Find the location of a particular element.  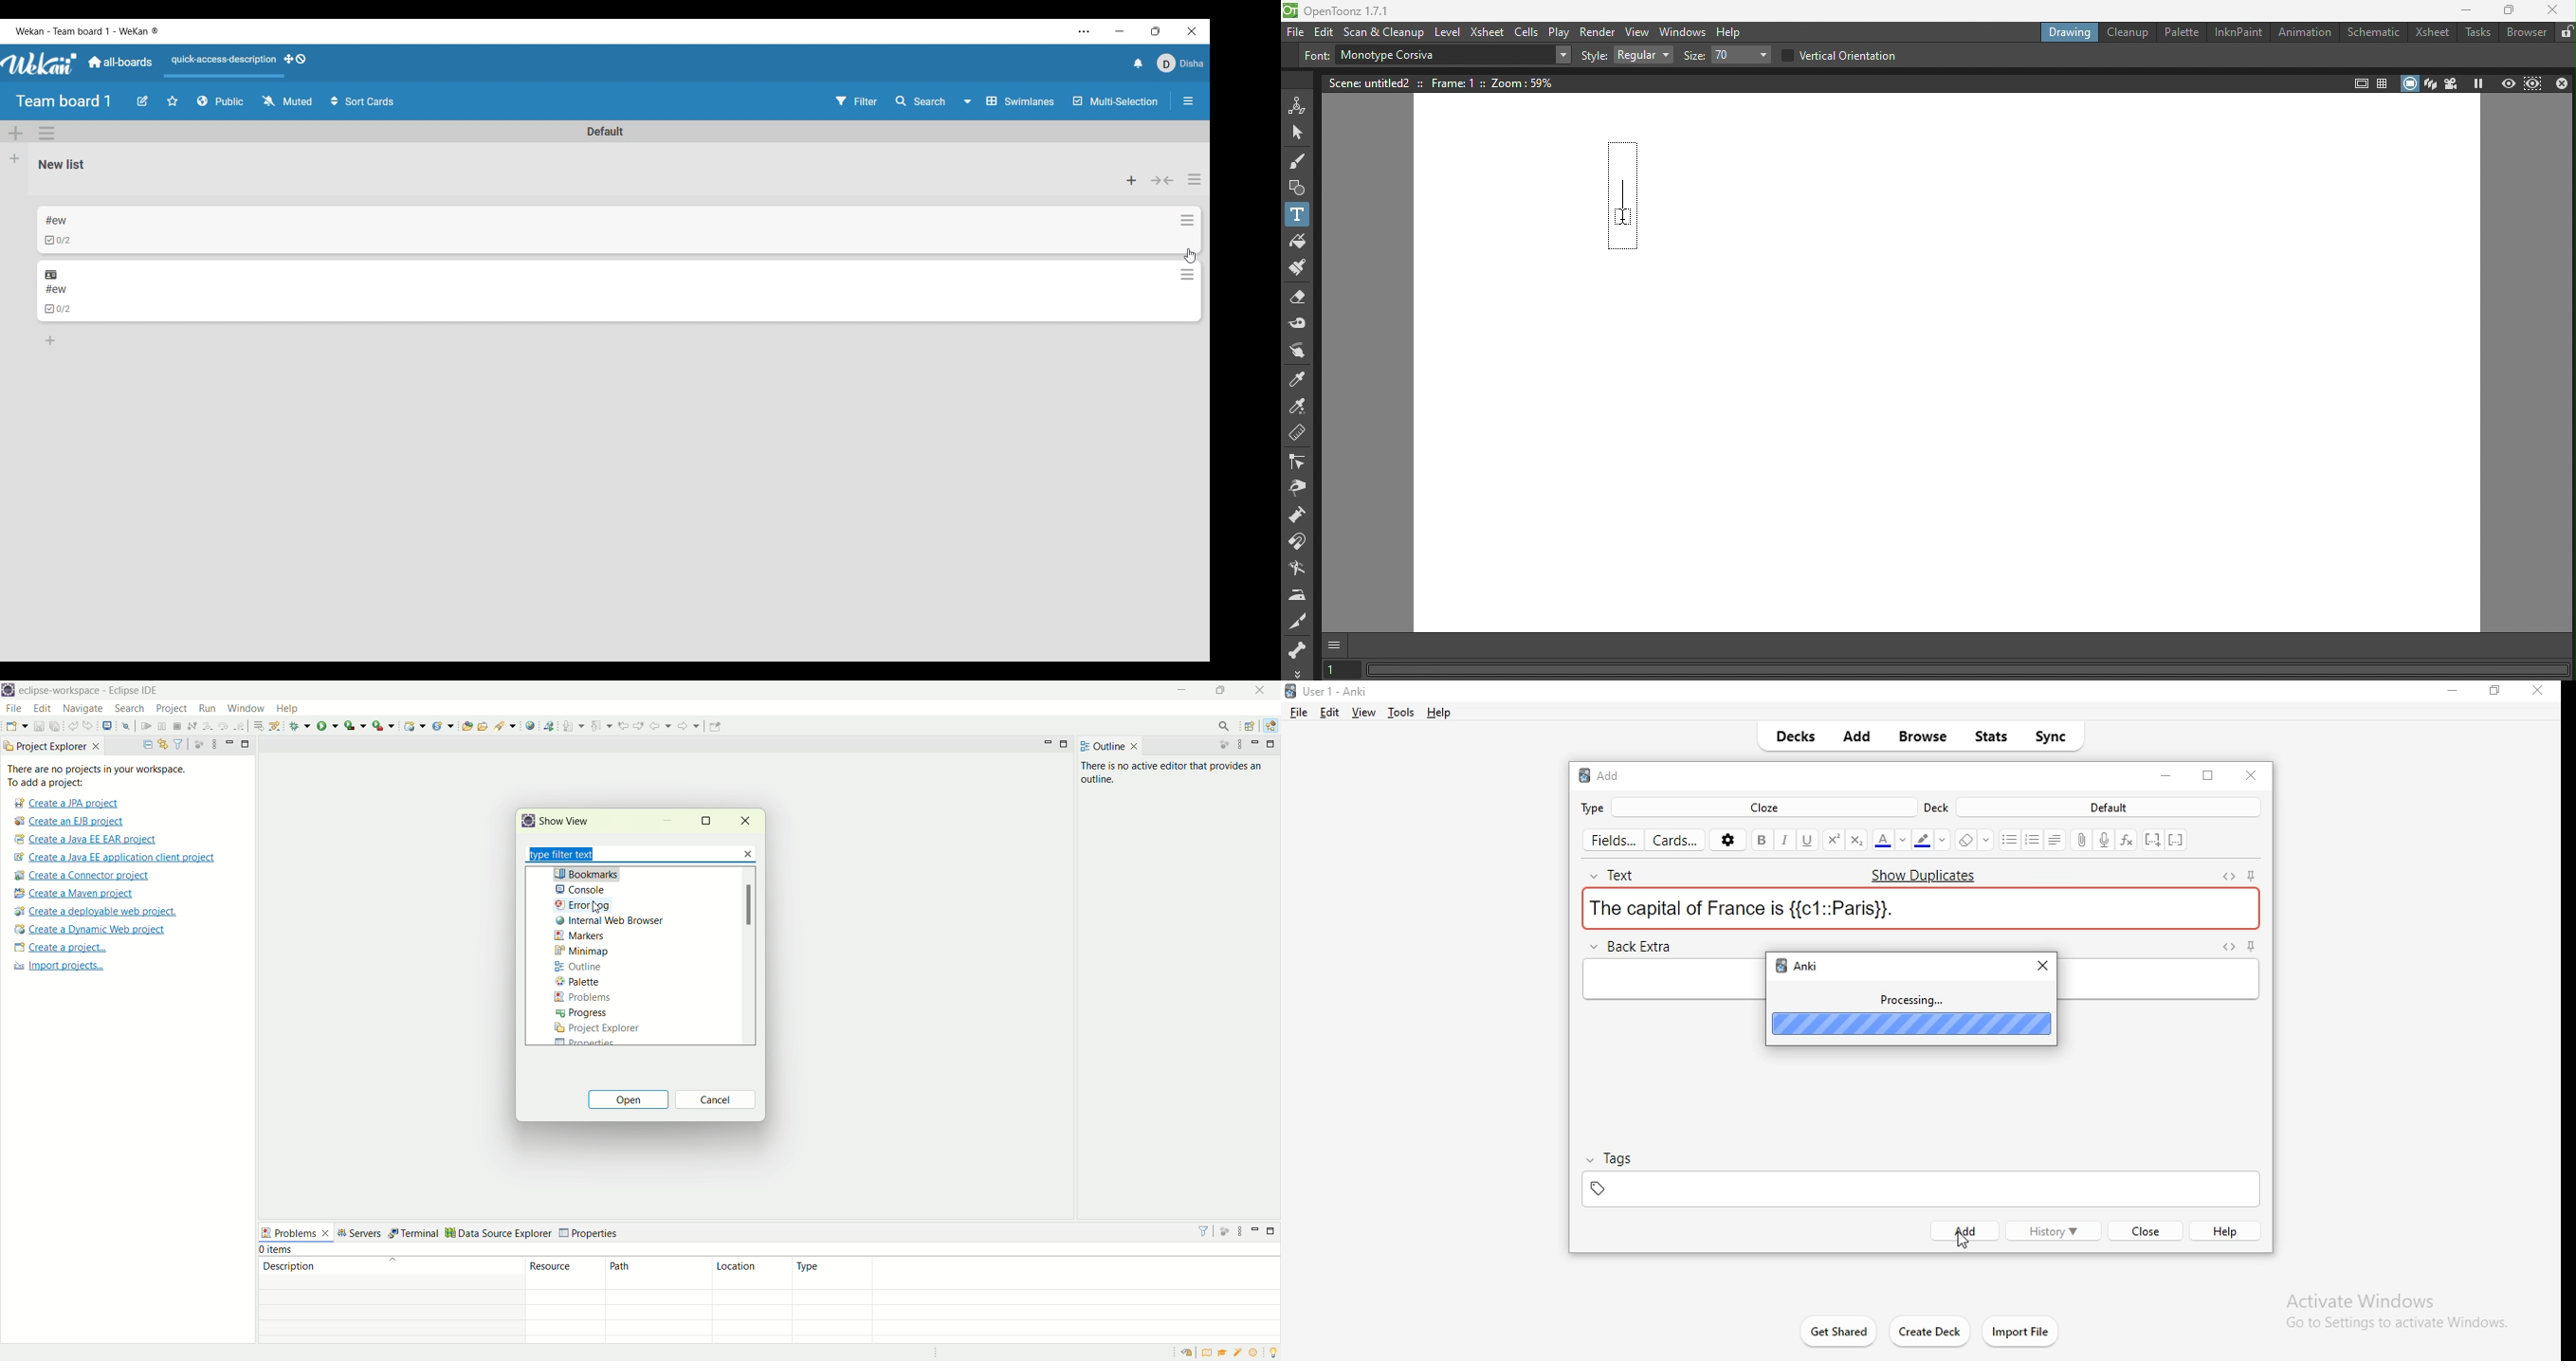

create a maven project is located at coordinates (79, 893).